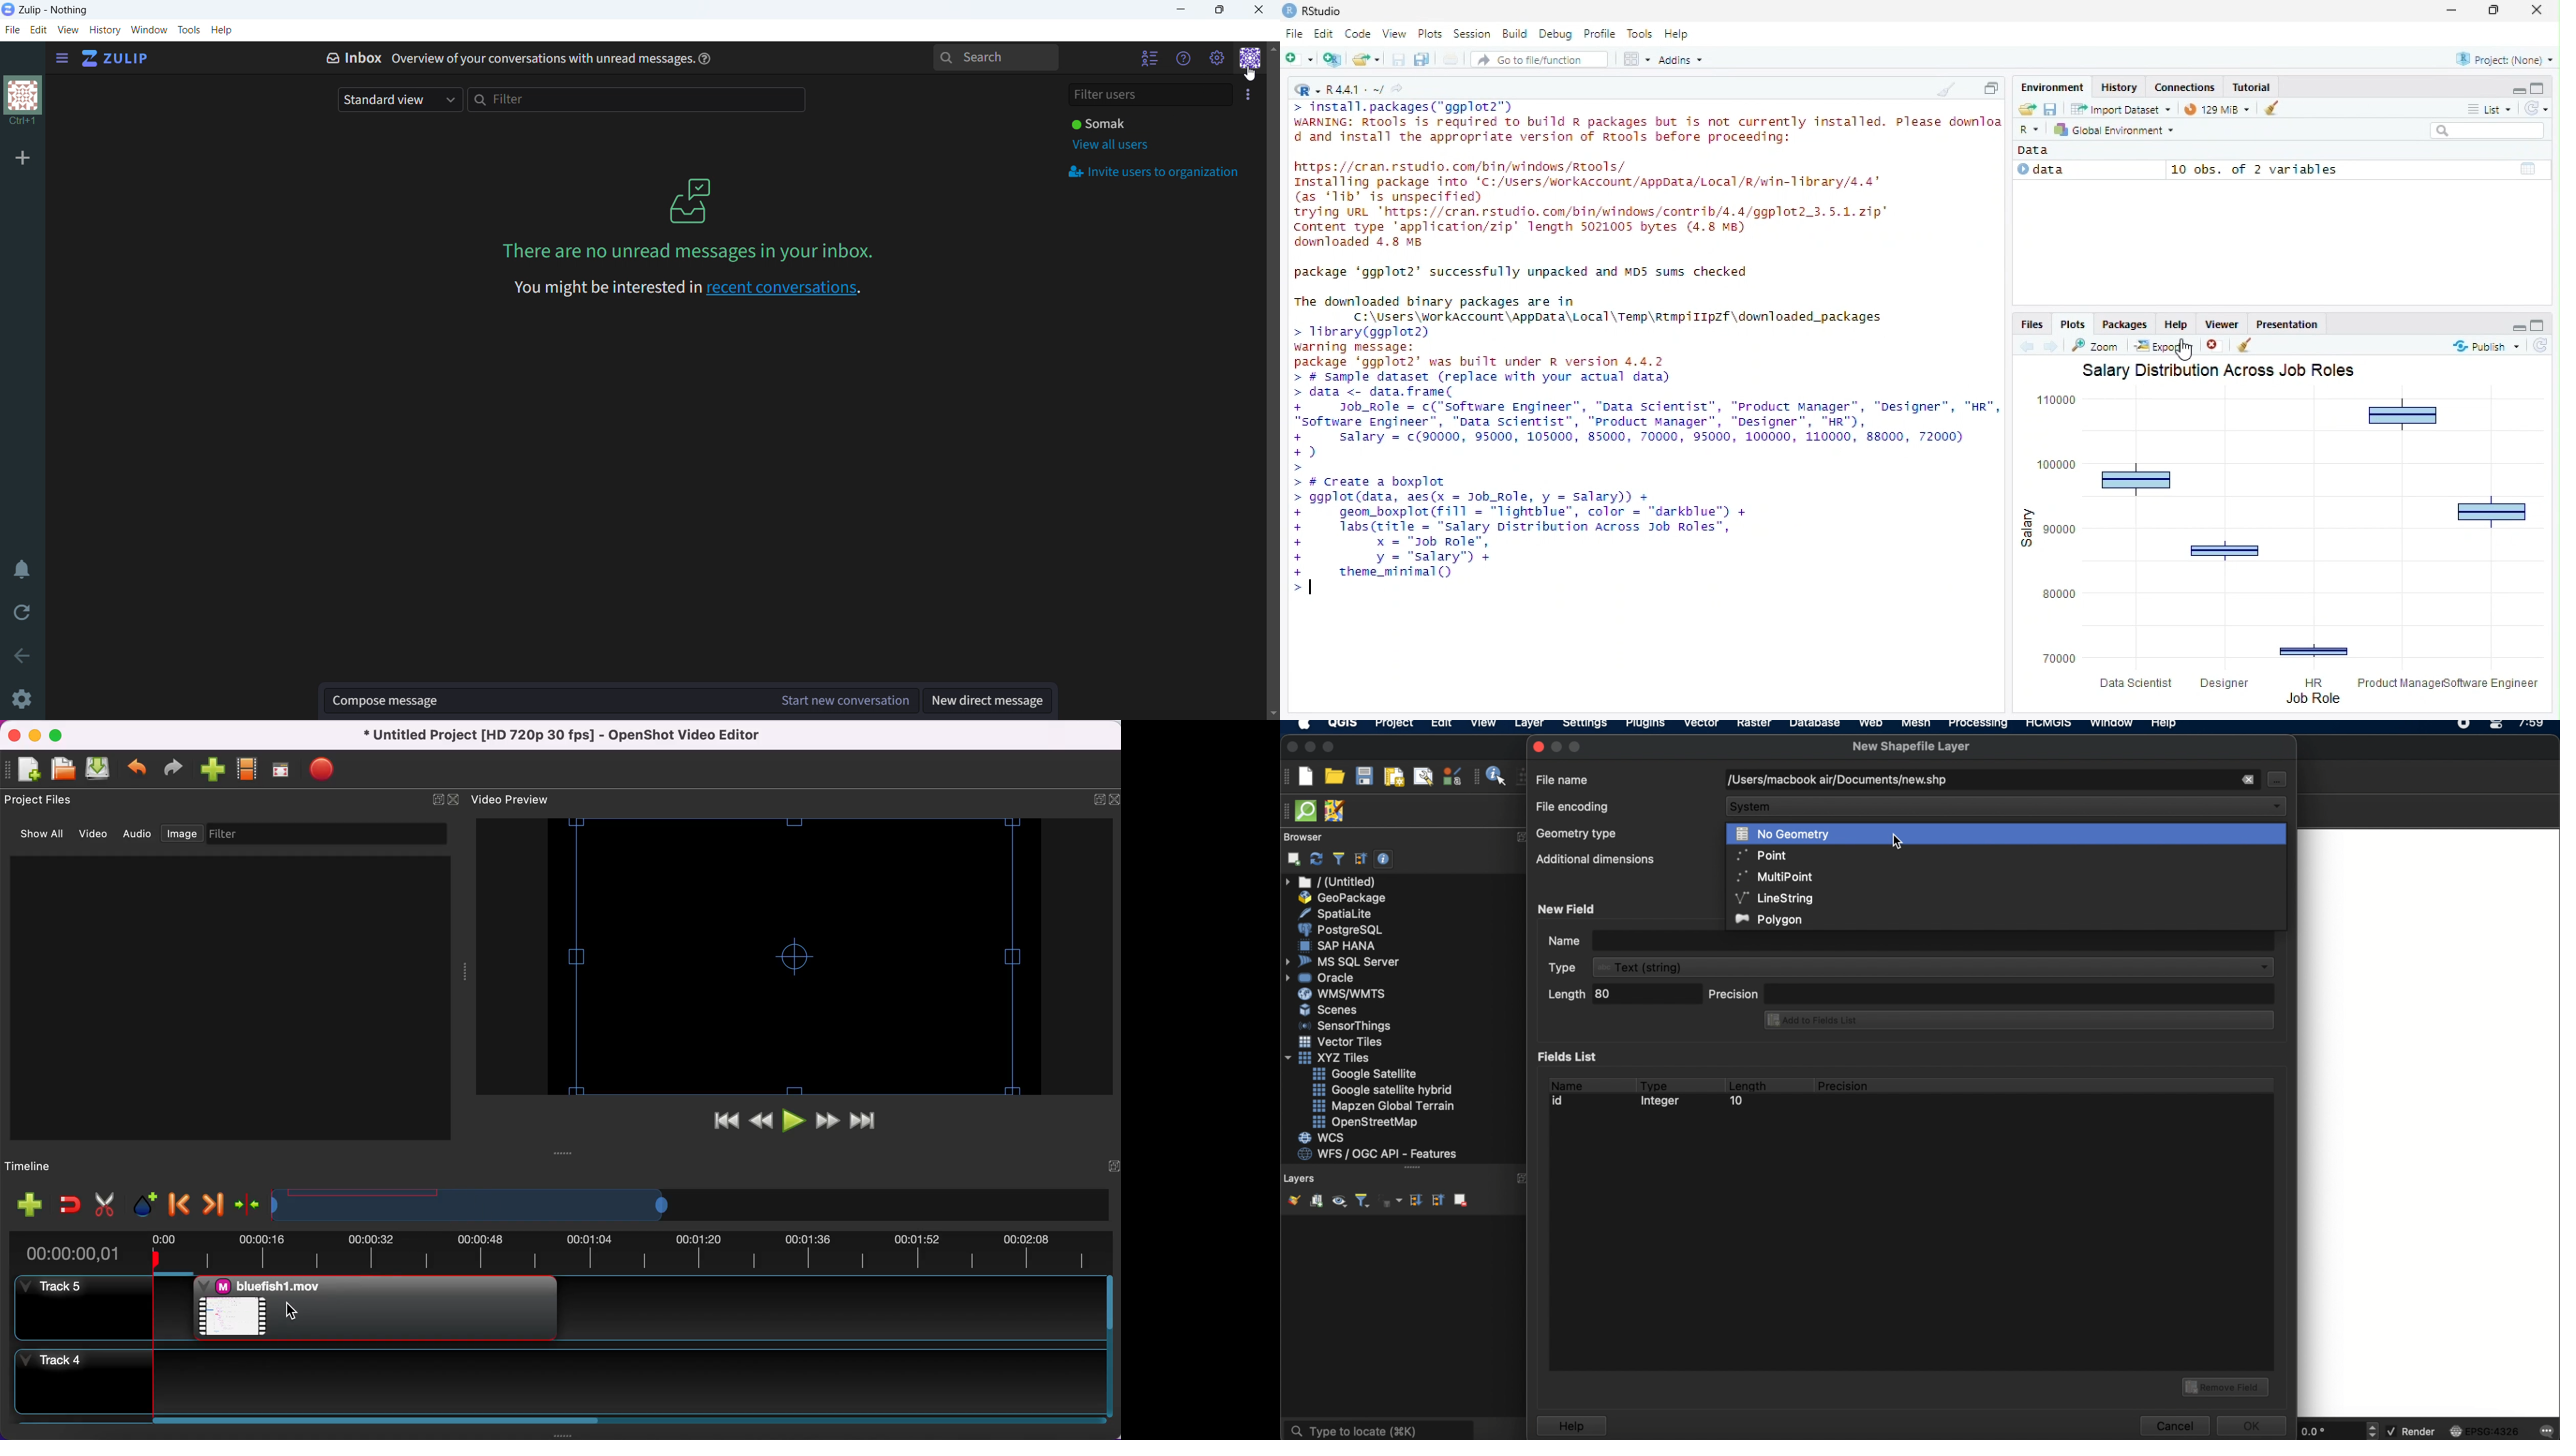  I want to click on text dropdown menu, so click(1913, 967).